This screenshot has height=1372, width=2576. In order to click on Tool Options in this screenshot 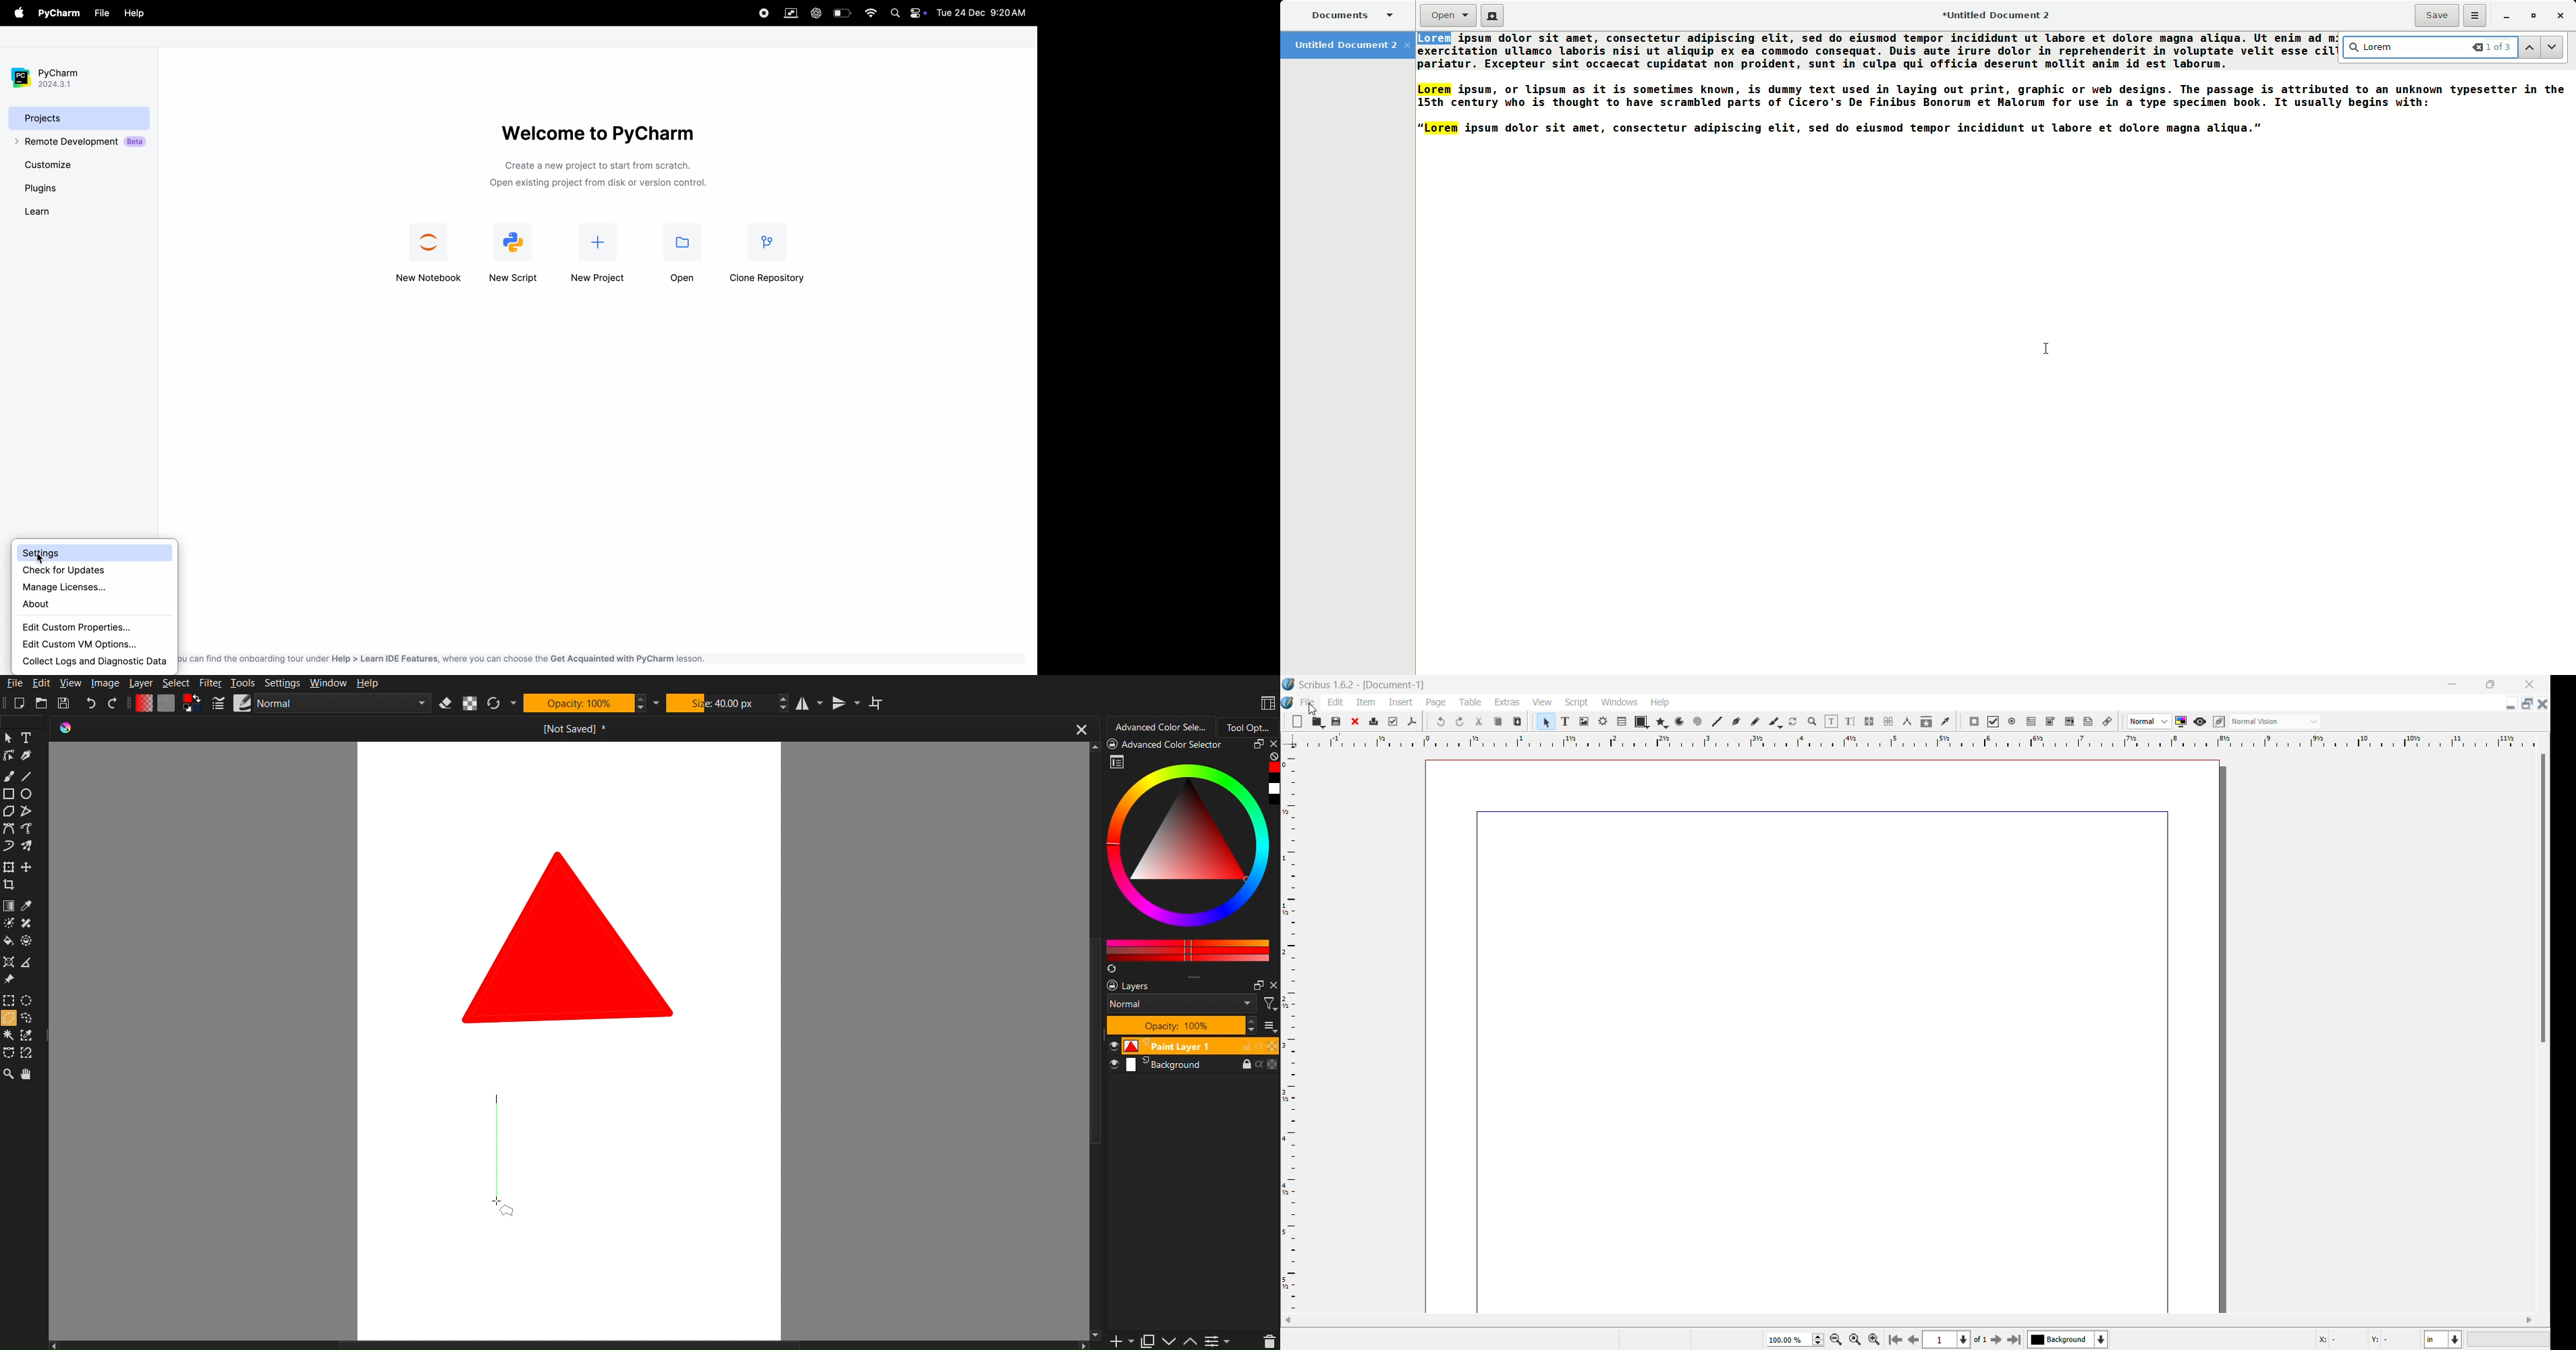, I will do `click(1252, 726)`.